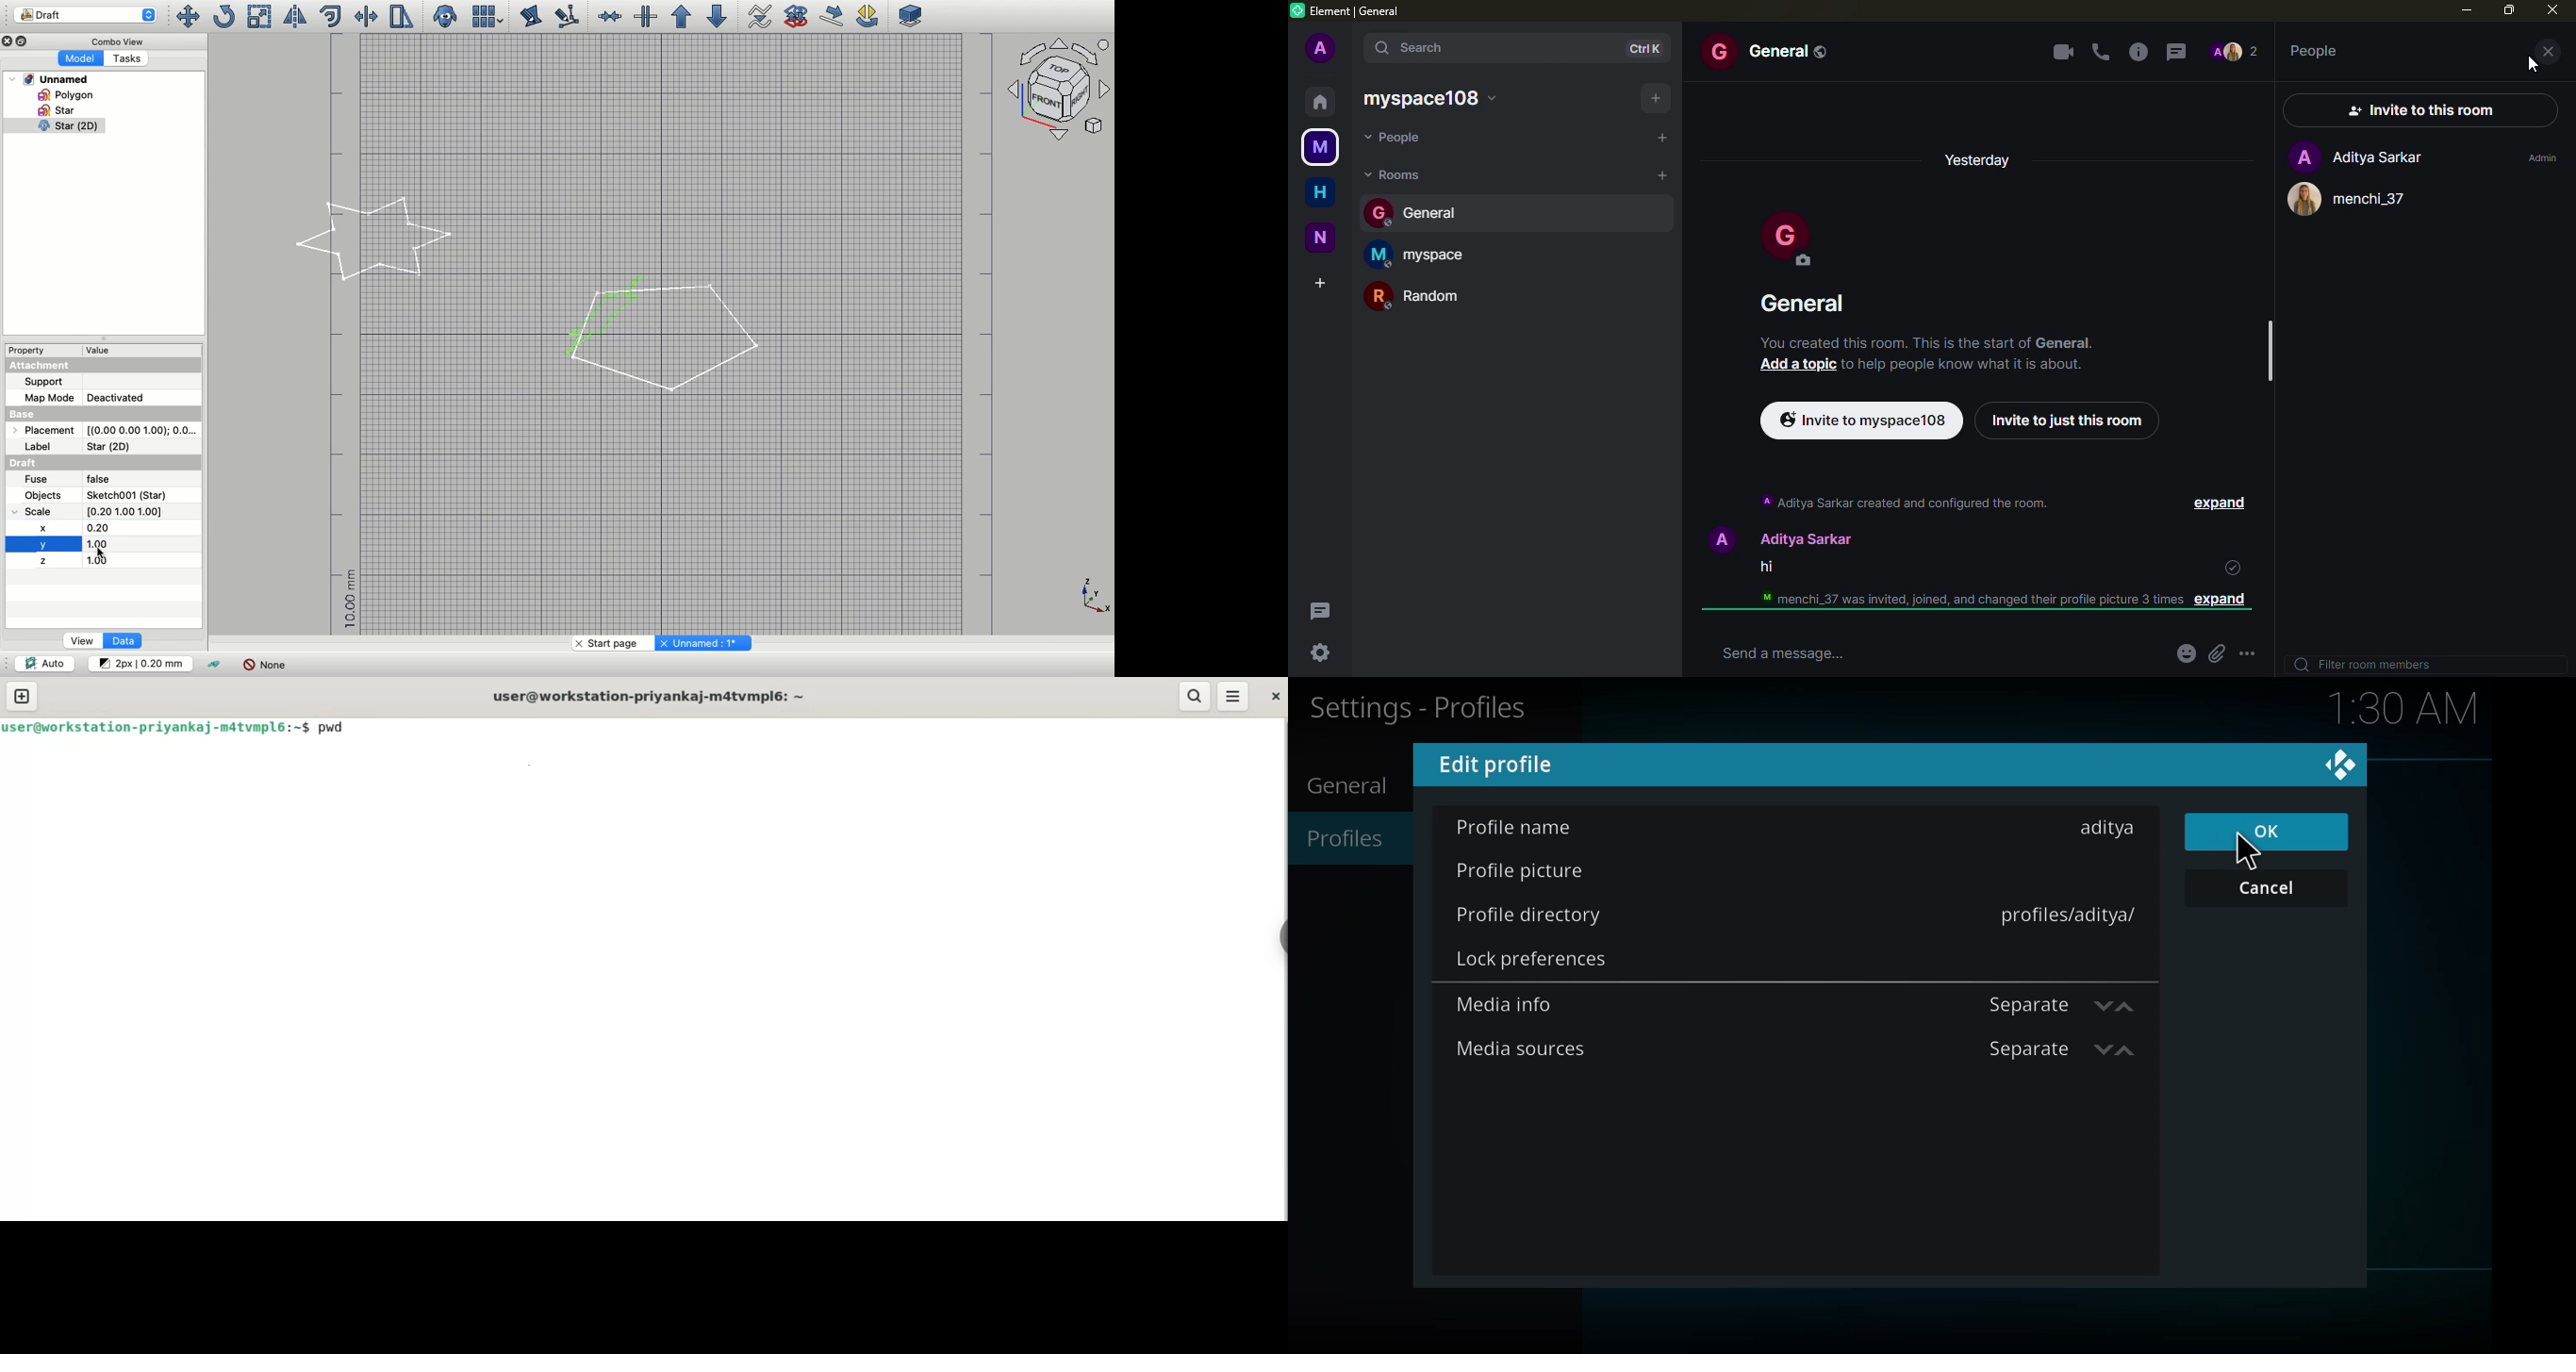  What do you see at coordinates (2236, 51) in the screenshot?
I see `profile` at bounding box center [2236, 51].